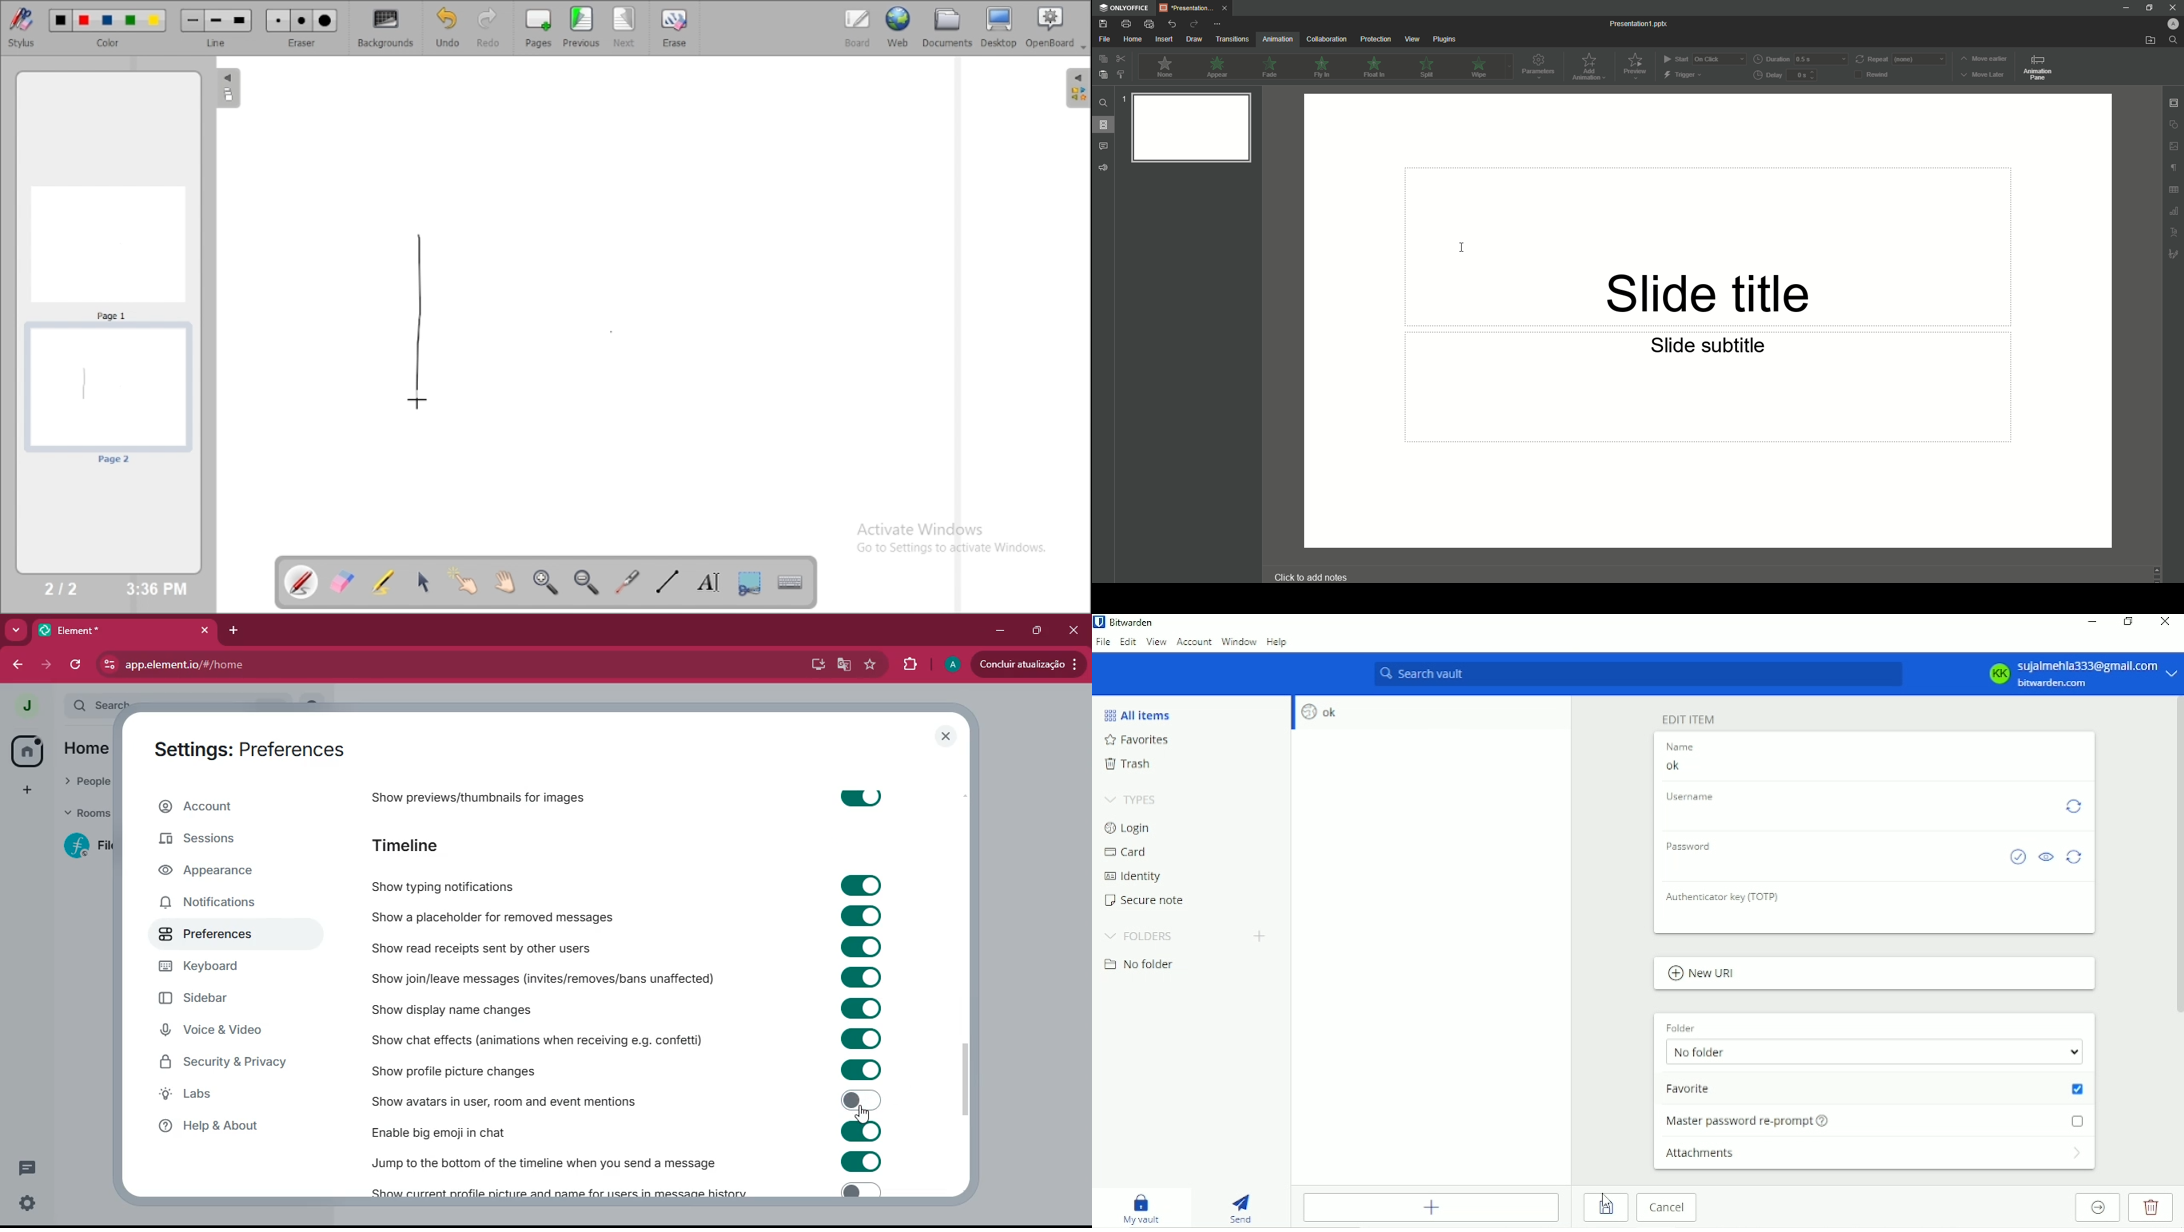  Describe the element at coordinates (77, 664) in the screenshot. I see `refresh` at that location.